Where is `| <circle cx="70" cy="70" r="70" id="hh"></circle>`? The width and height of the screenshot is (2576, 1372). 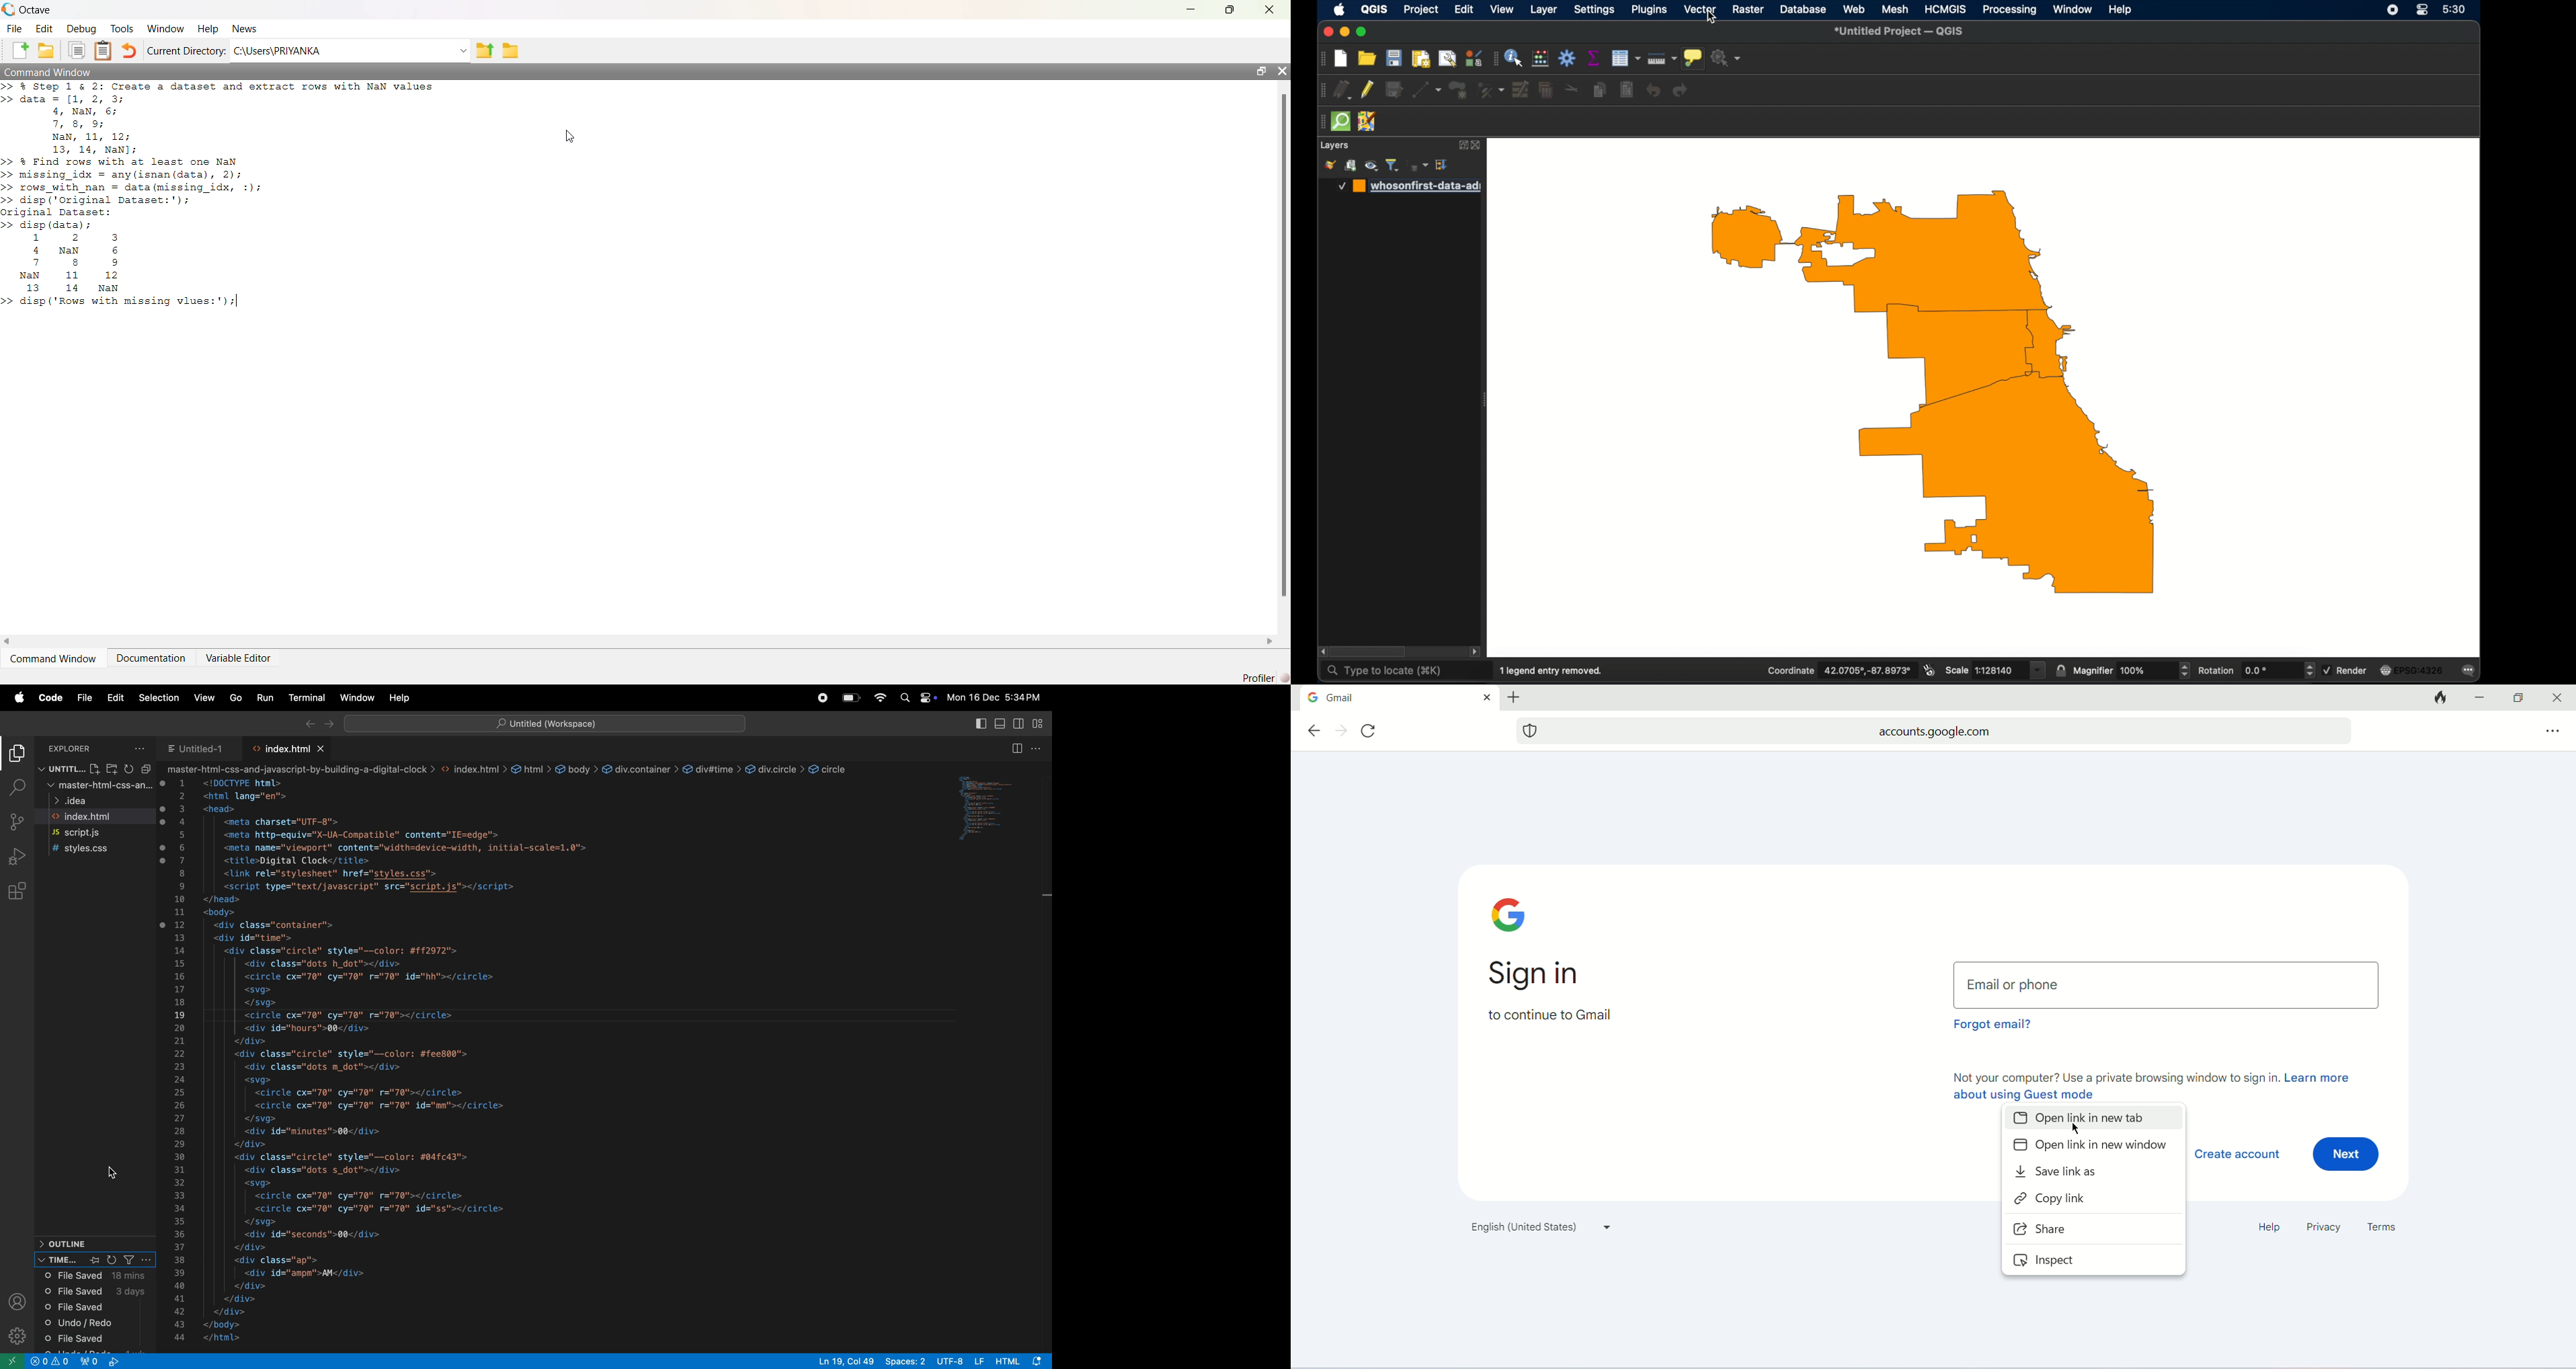
| <circle cx="70" cy="70" r="70" id="hh"></circle> is located at coordinates (369, 976).